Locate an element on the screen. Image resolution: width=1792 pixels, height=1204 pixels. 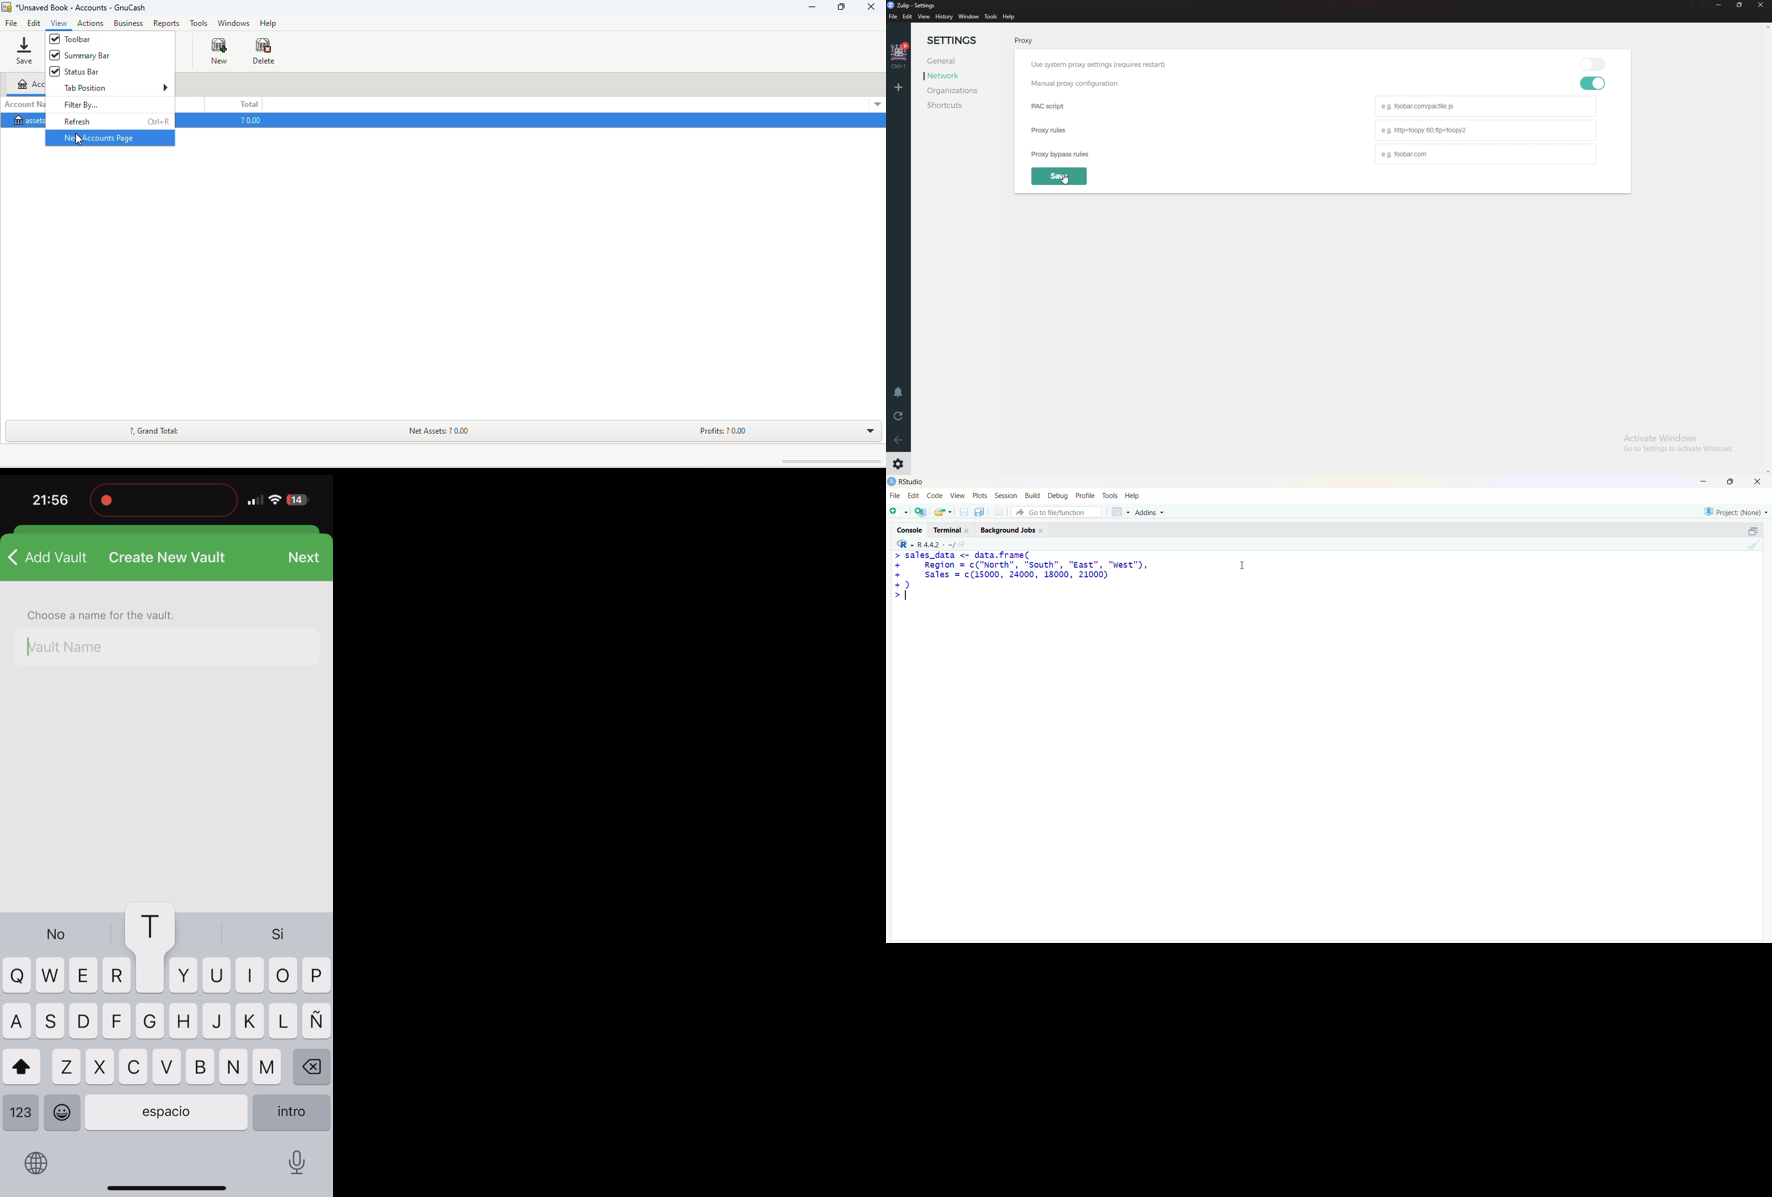
add script is located at coordinates (898, 512).